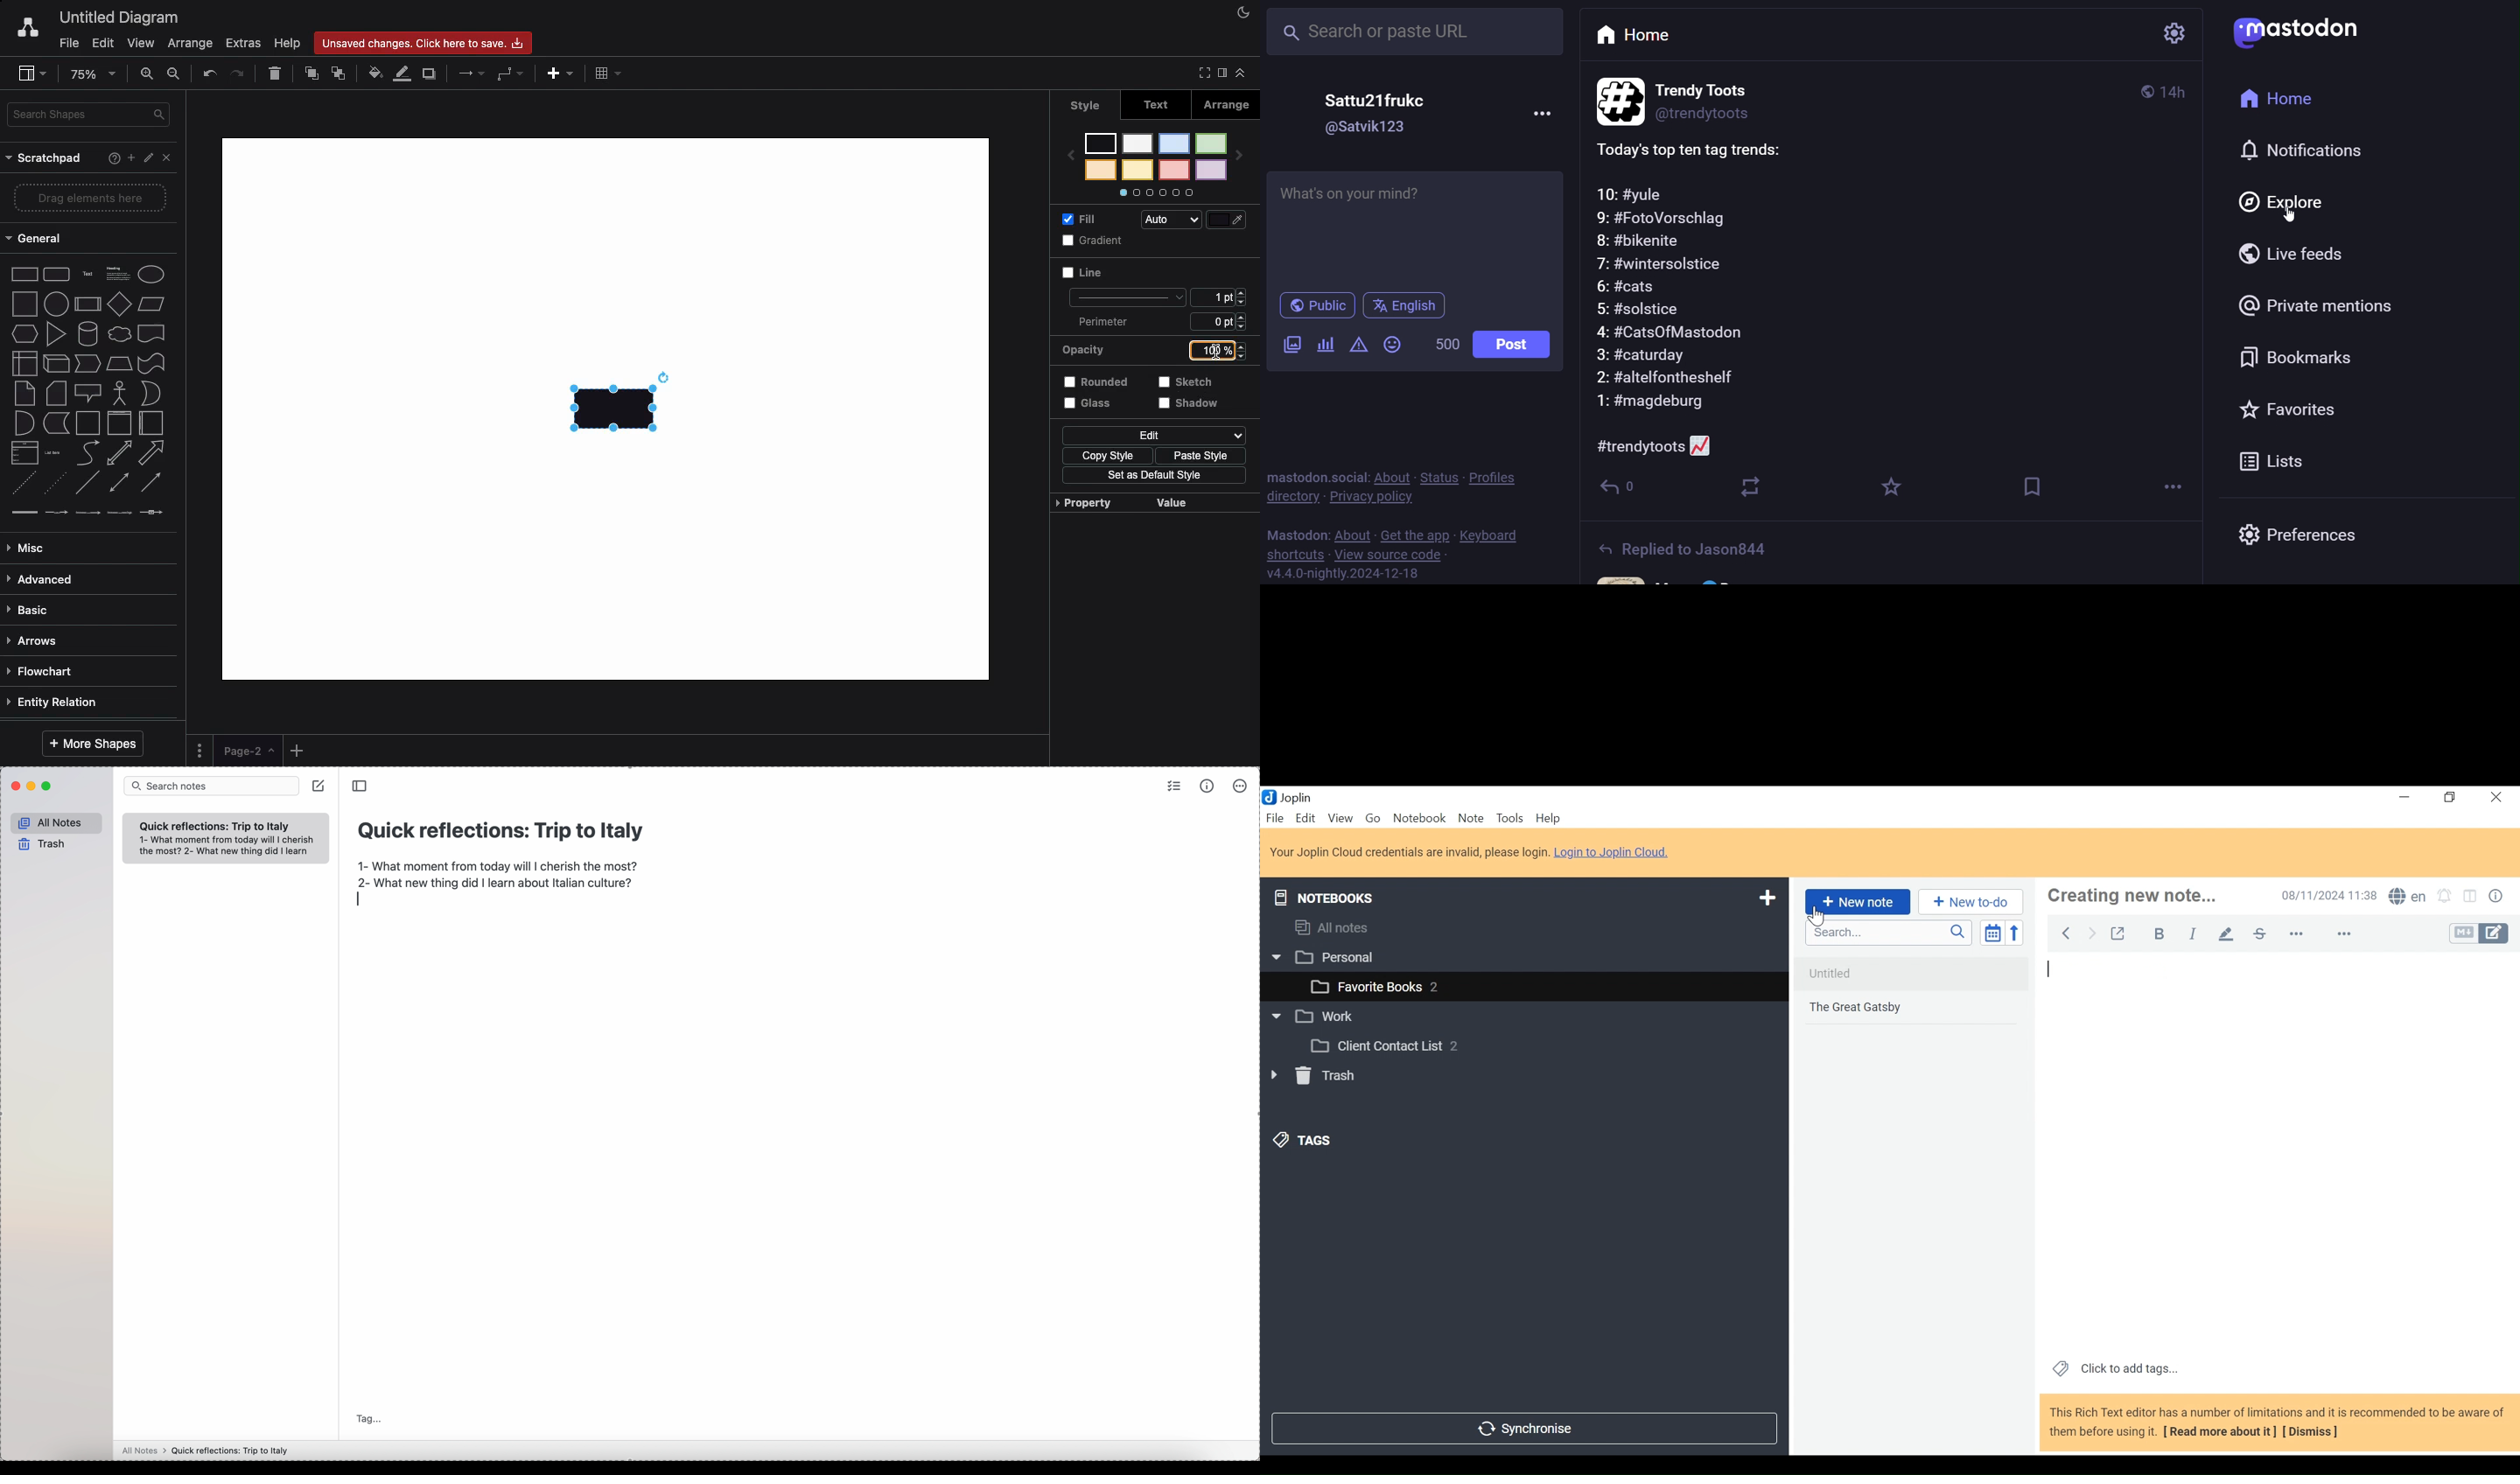 This screenshot has width=2520, height=1484. Describe the element at coordinates (312, 73) in the screenshot. I see `To front` at that location.